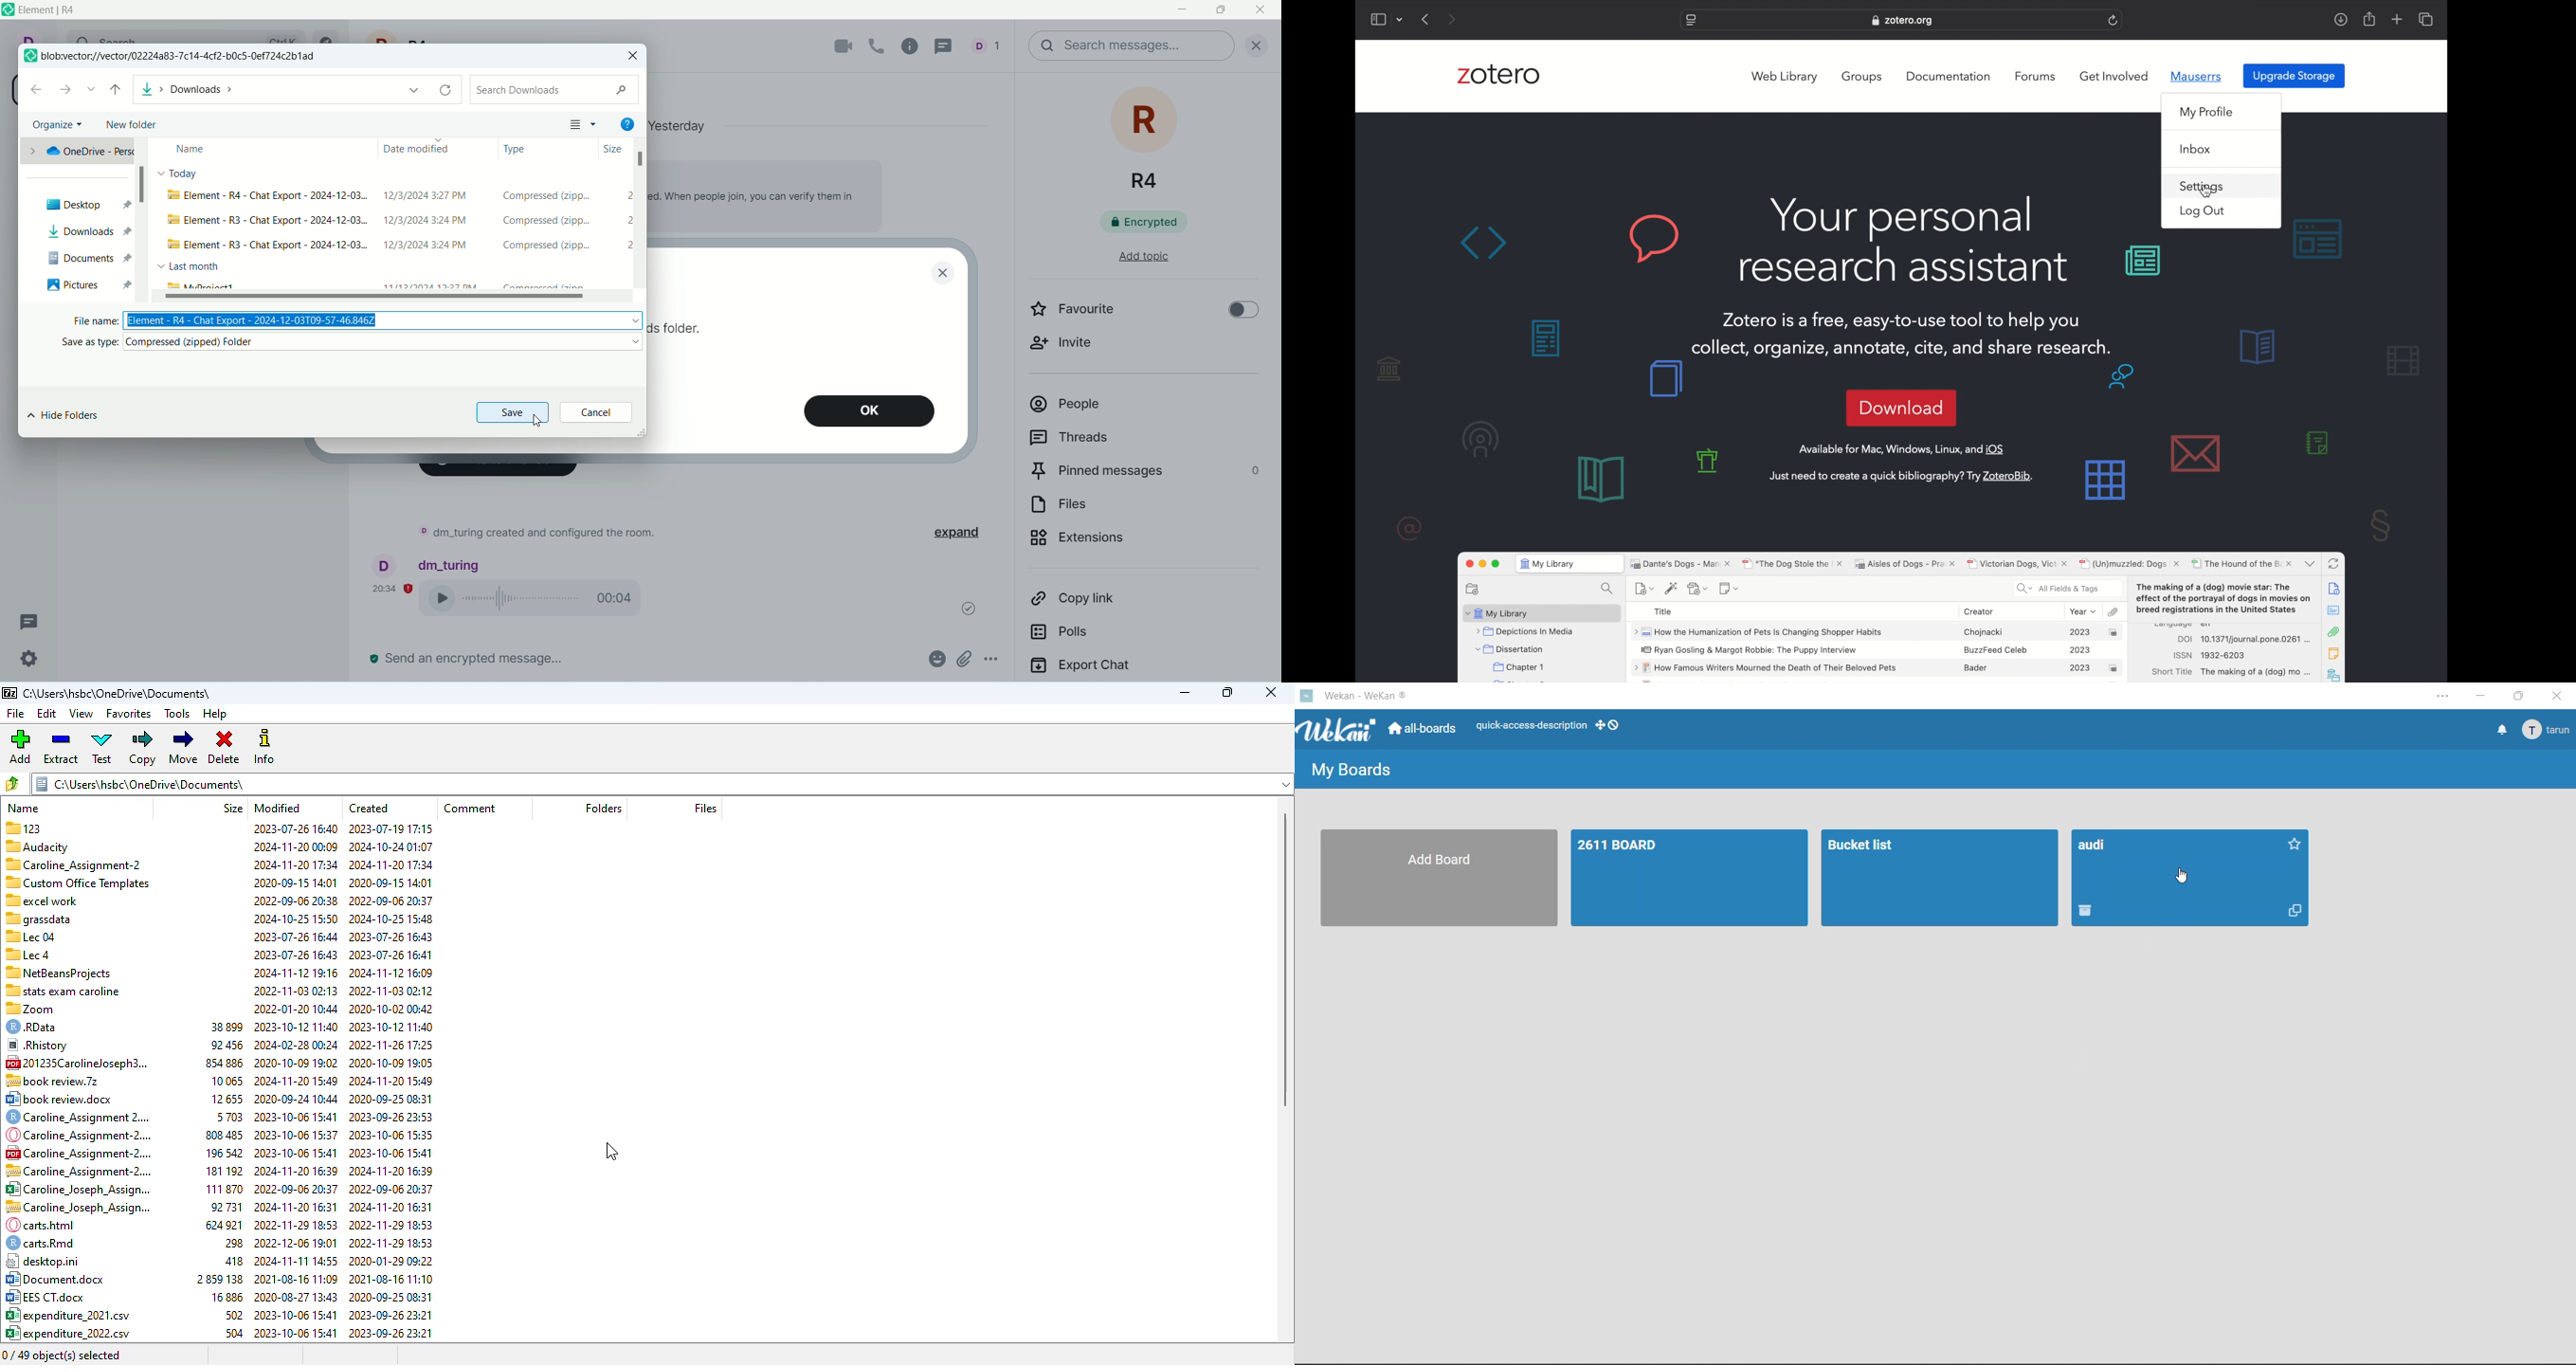  Describe the element at coordinates (414, 149) in the screenshot. I see `date modified` at that location.